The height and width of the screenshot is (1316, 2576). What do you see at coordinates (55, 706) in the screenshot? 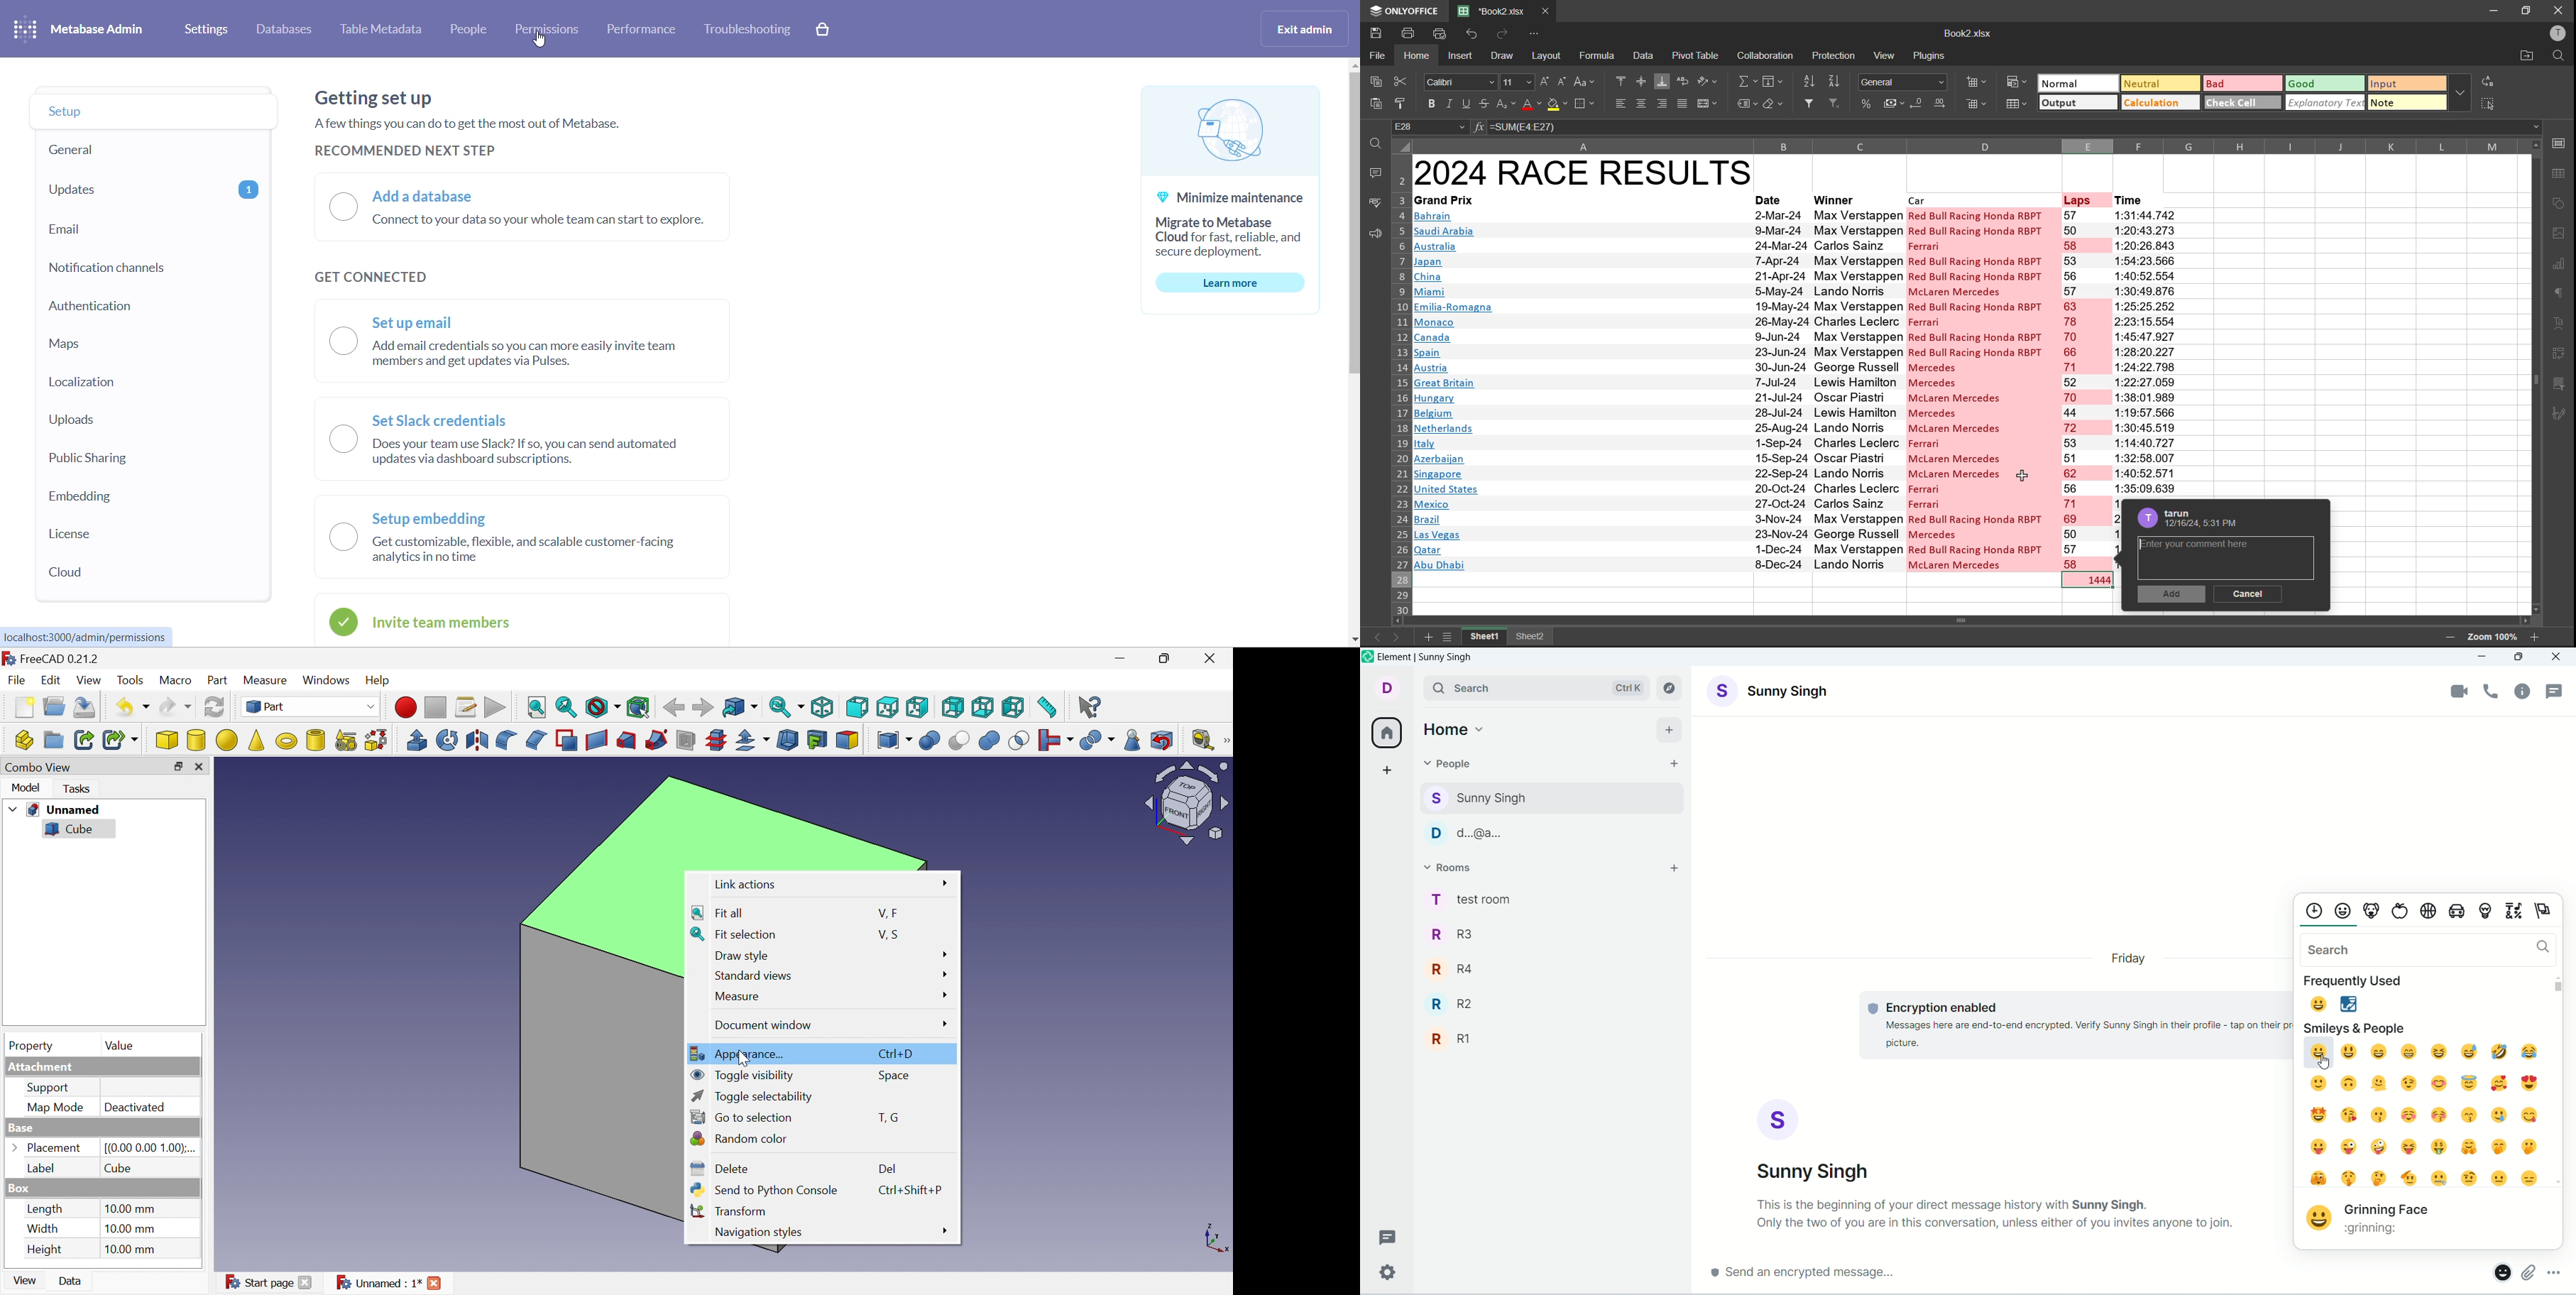
I see `Open` at bounding box center [55, 706].